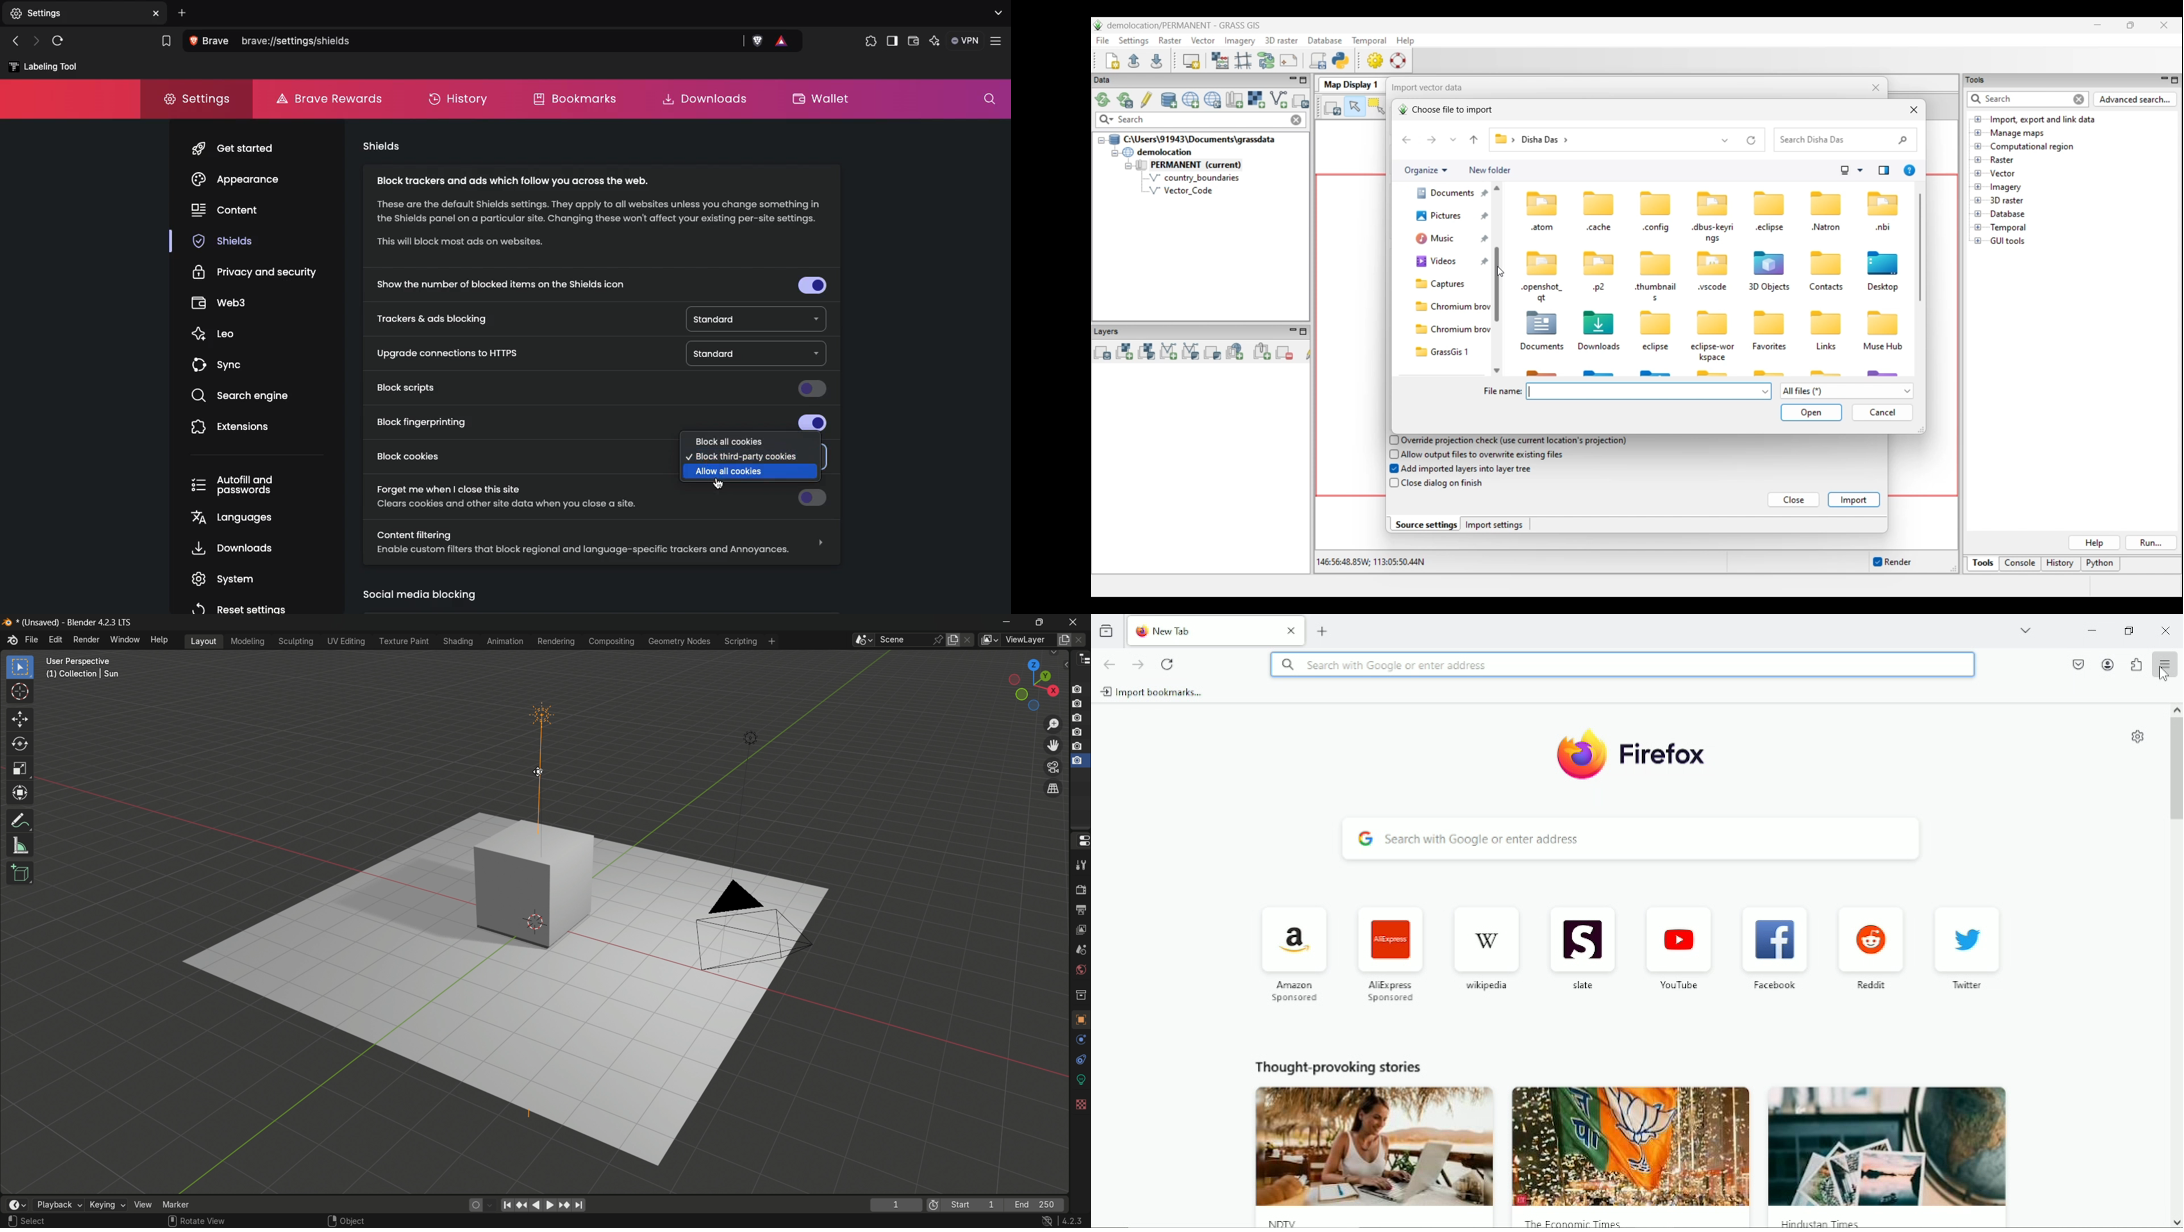 The height and width of the screenshot is (1232, 2184). What do you see at coordinates (2130, 631) in the screenshot?
I see `restore down` at bounding box center [2130, 631].